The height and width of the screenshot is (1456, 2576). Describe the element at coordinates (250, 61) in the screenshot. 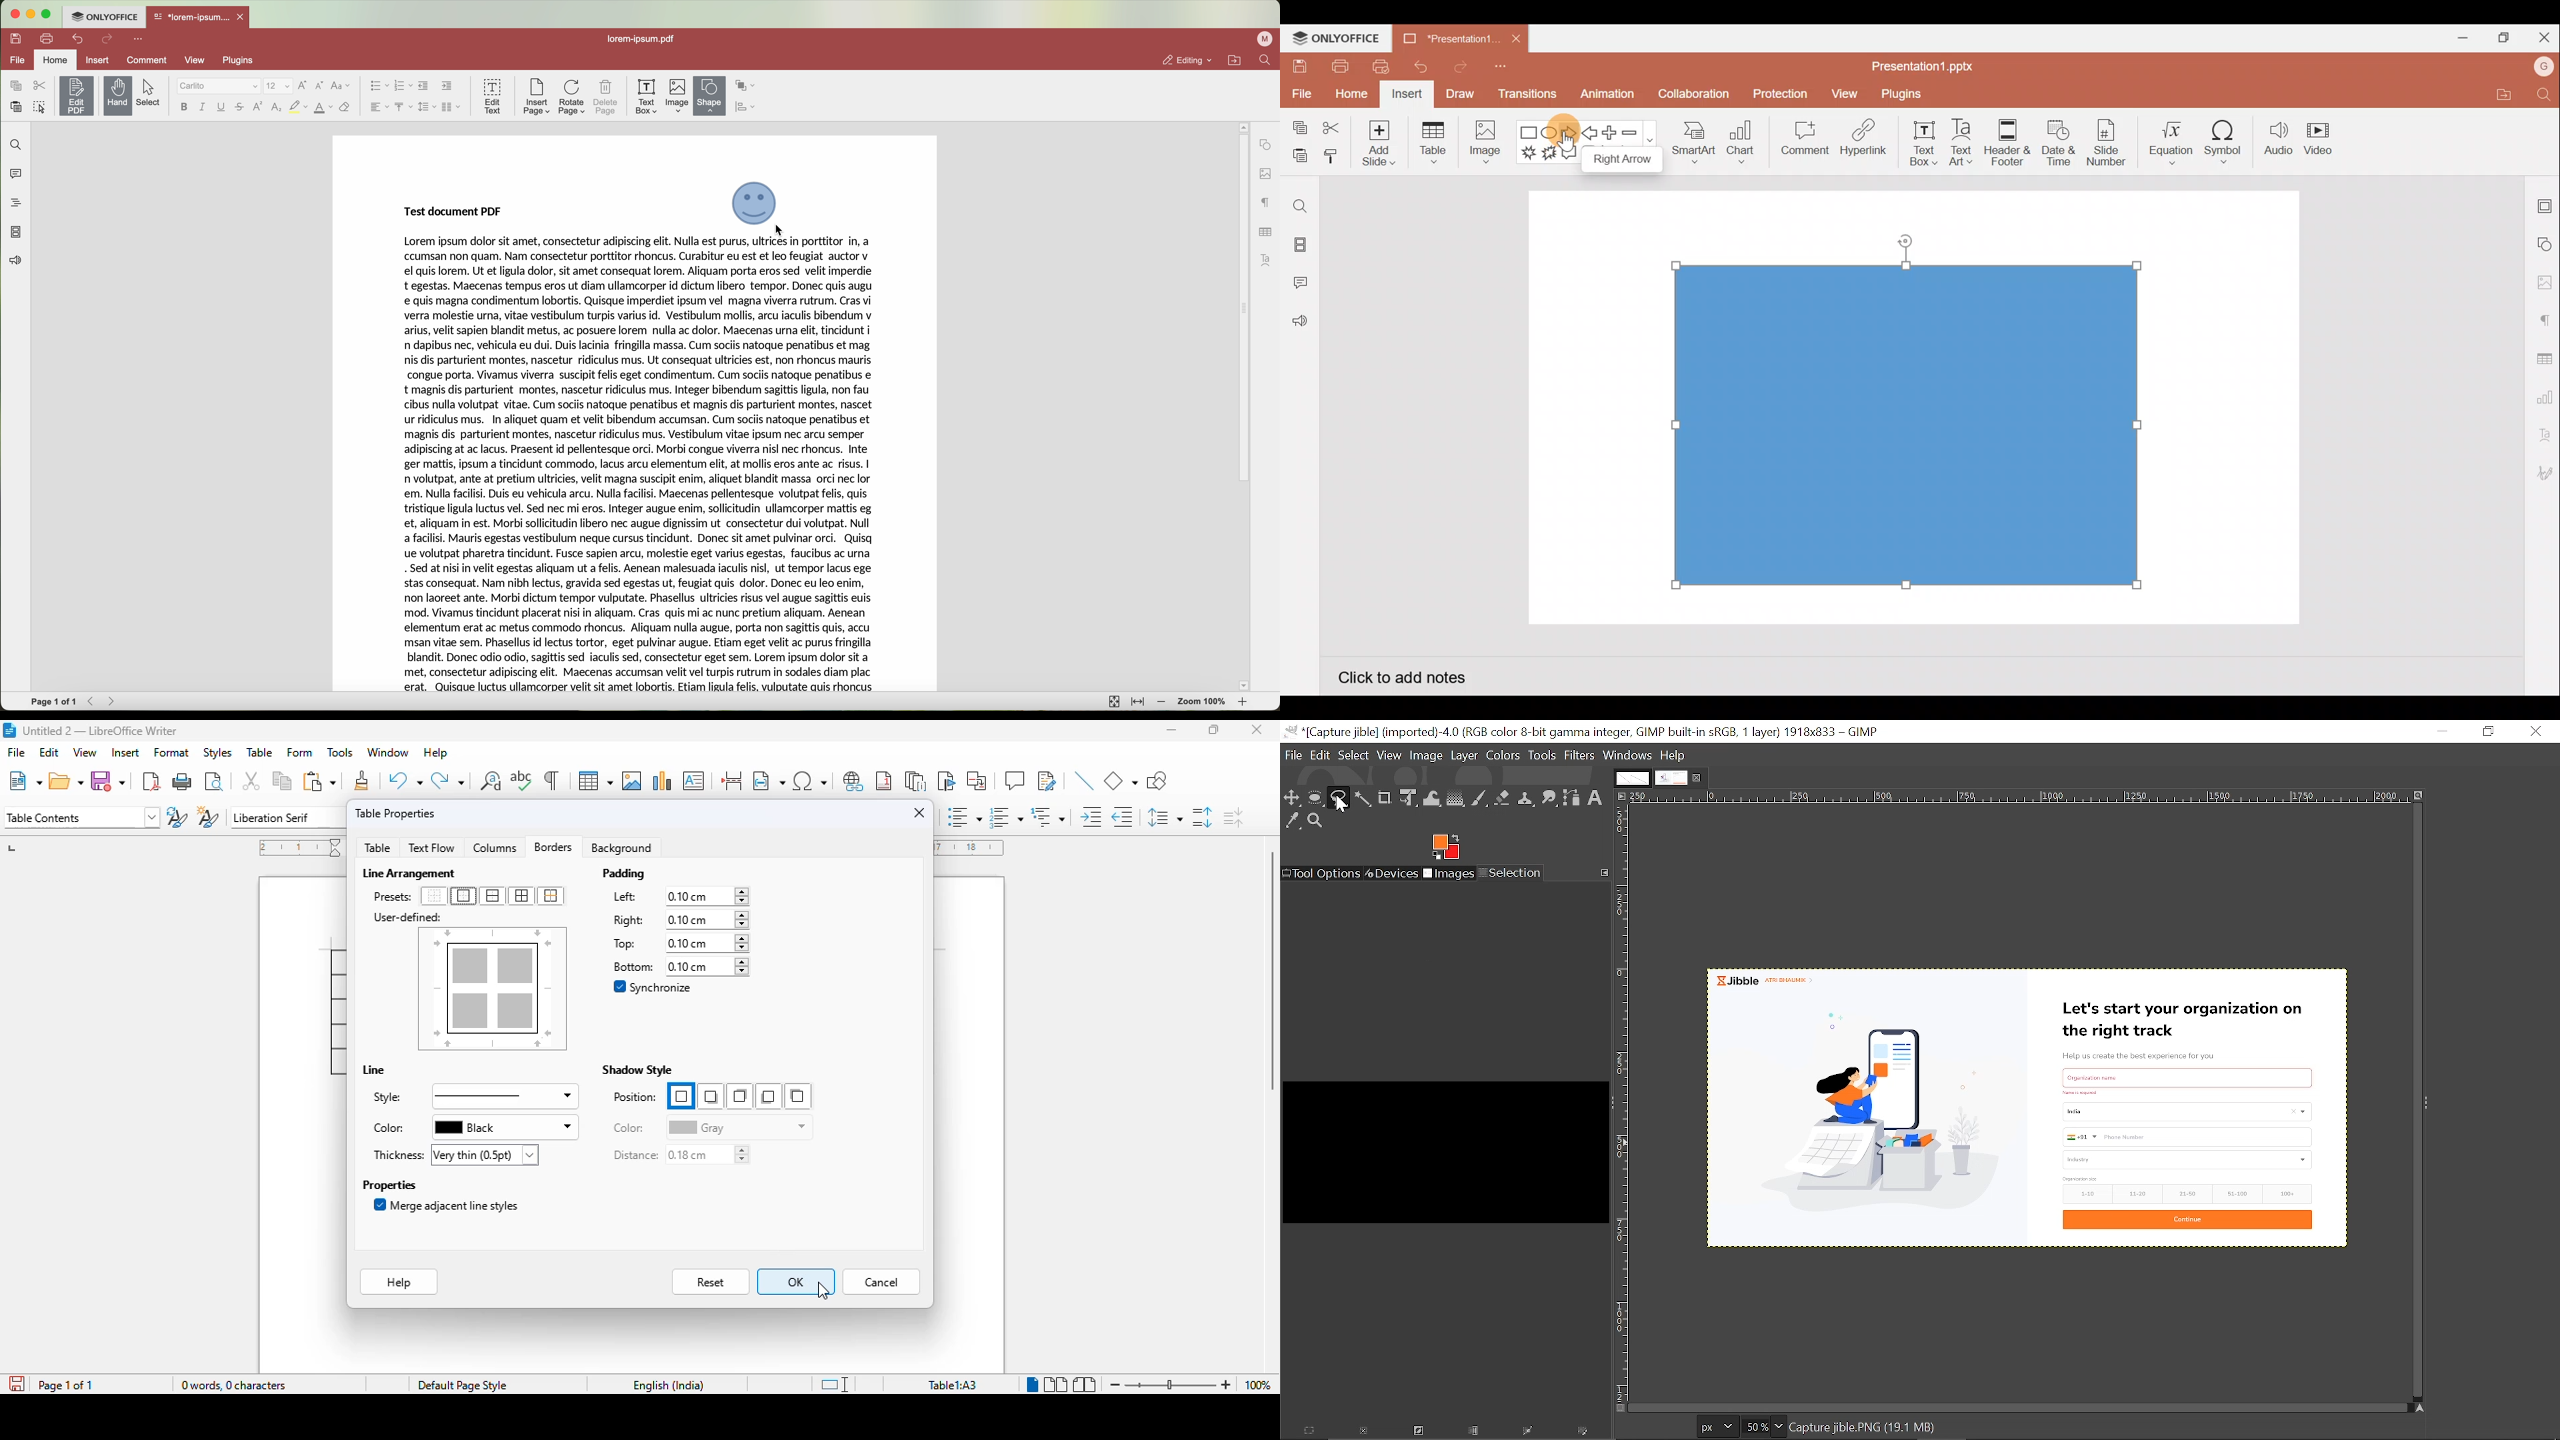

I see `plugins` at that location.